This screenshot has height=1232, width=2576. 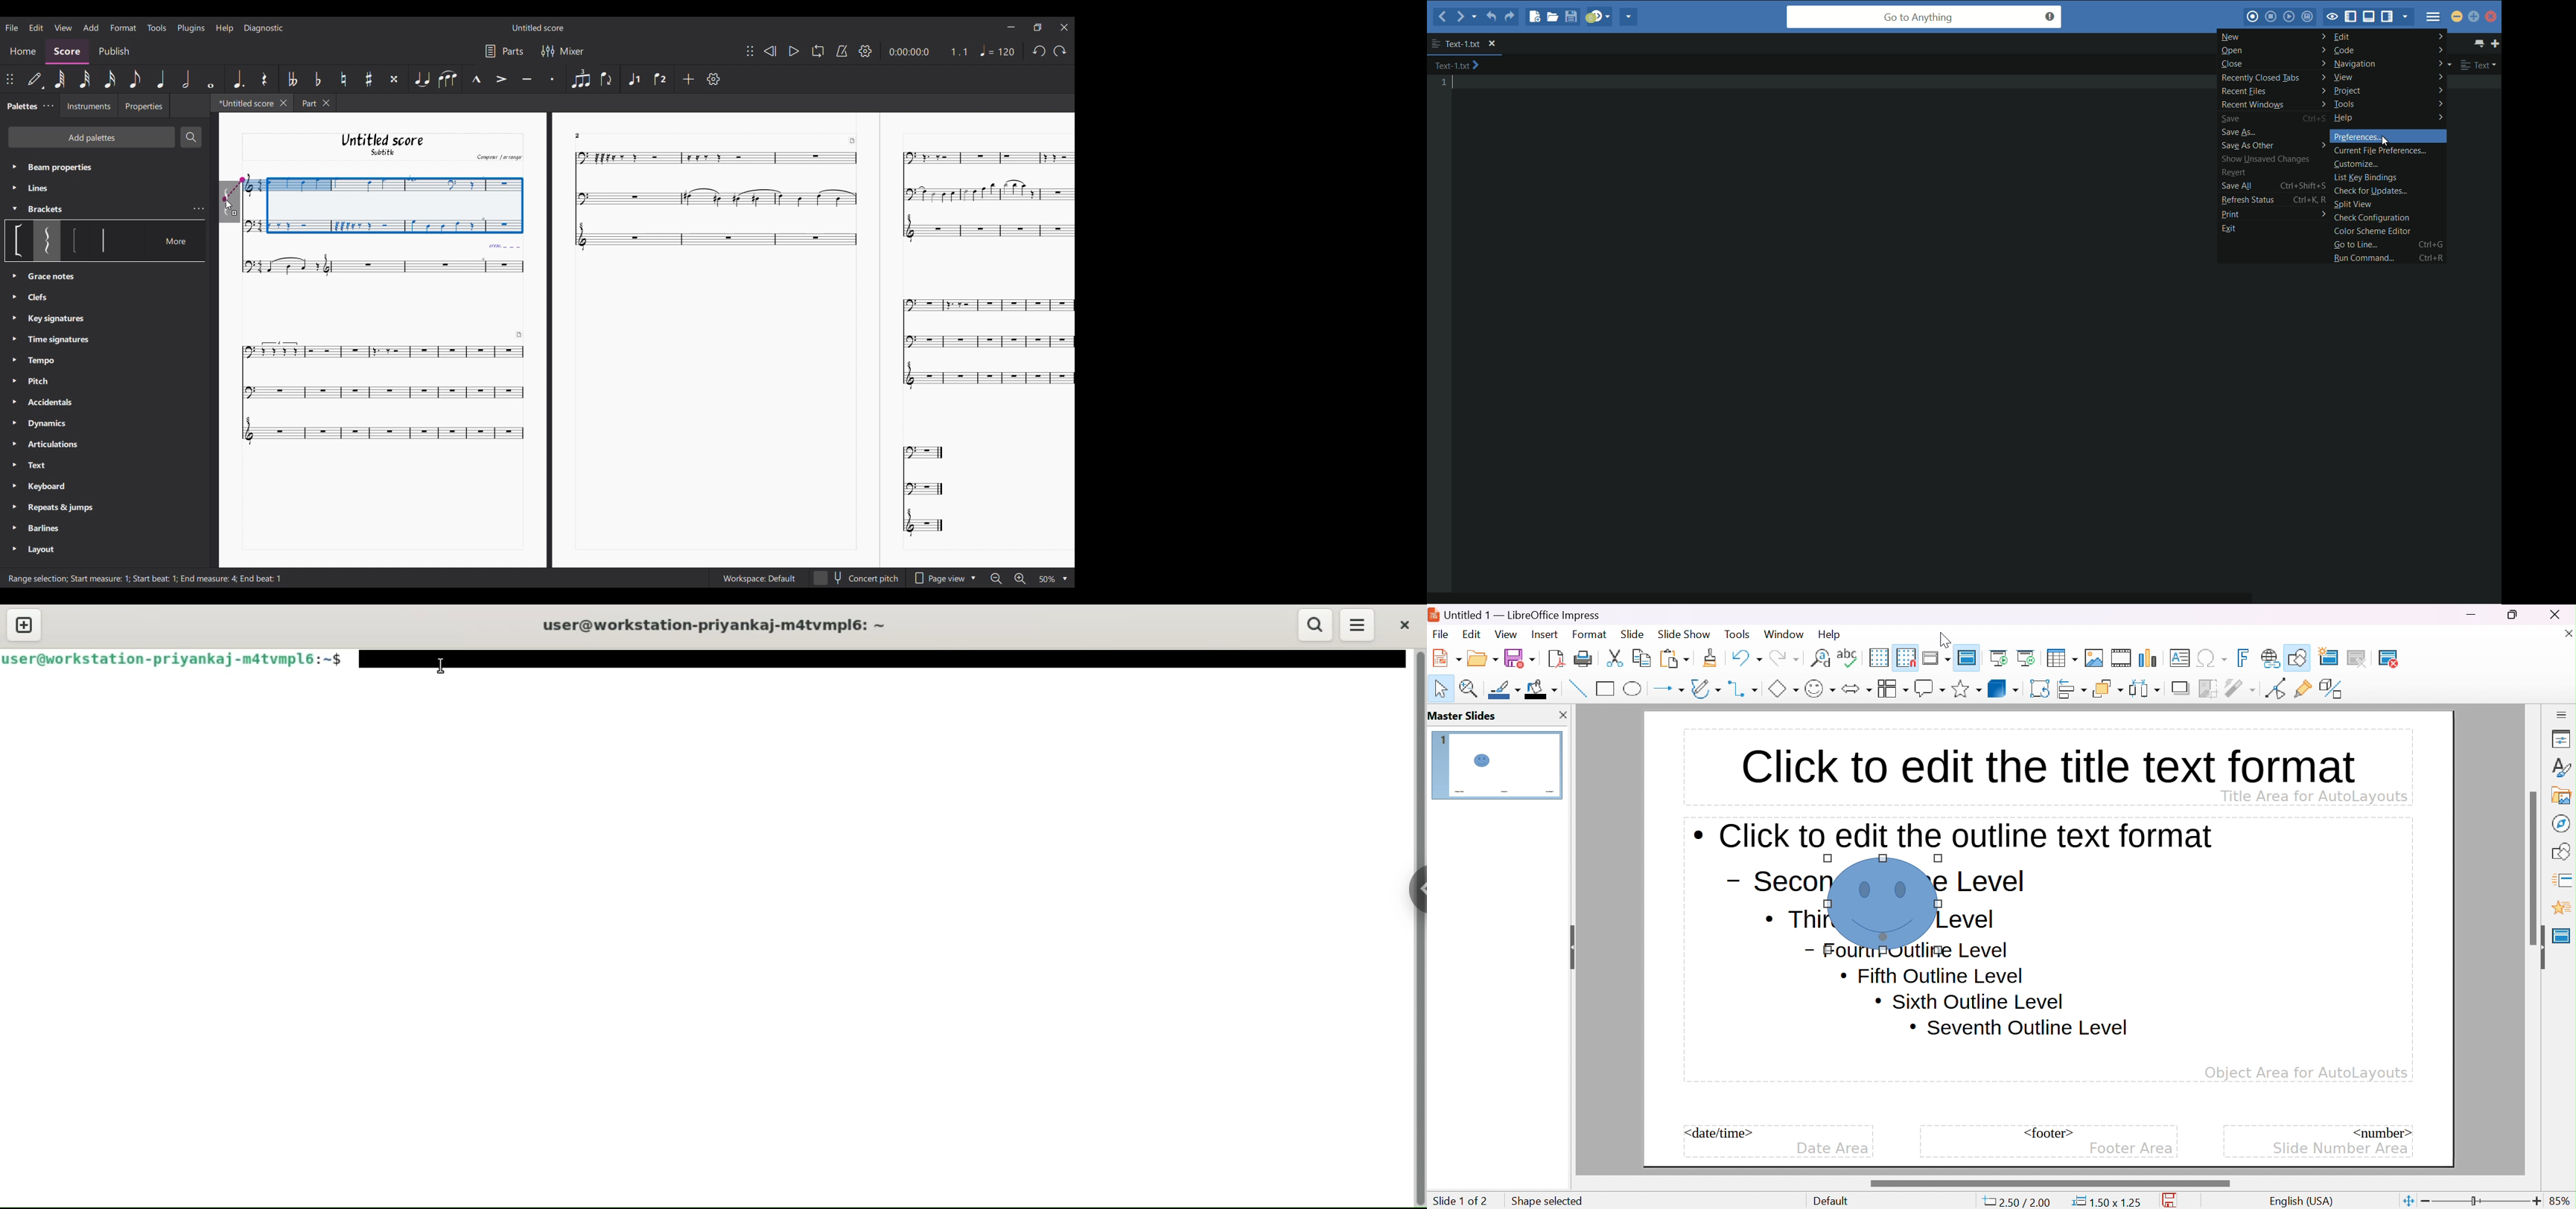 What do you see at coordinates (2563, 767) in the screenshot?
I see `styles` at bounding box center [2563, 767].